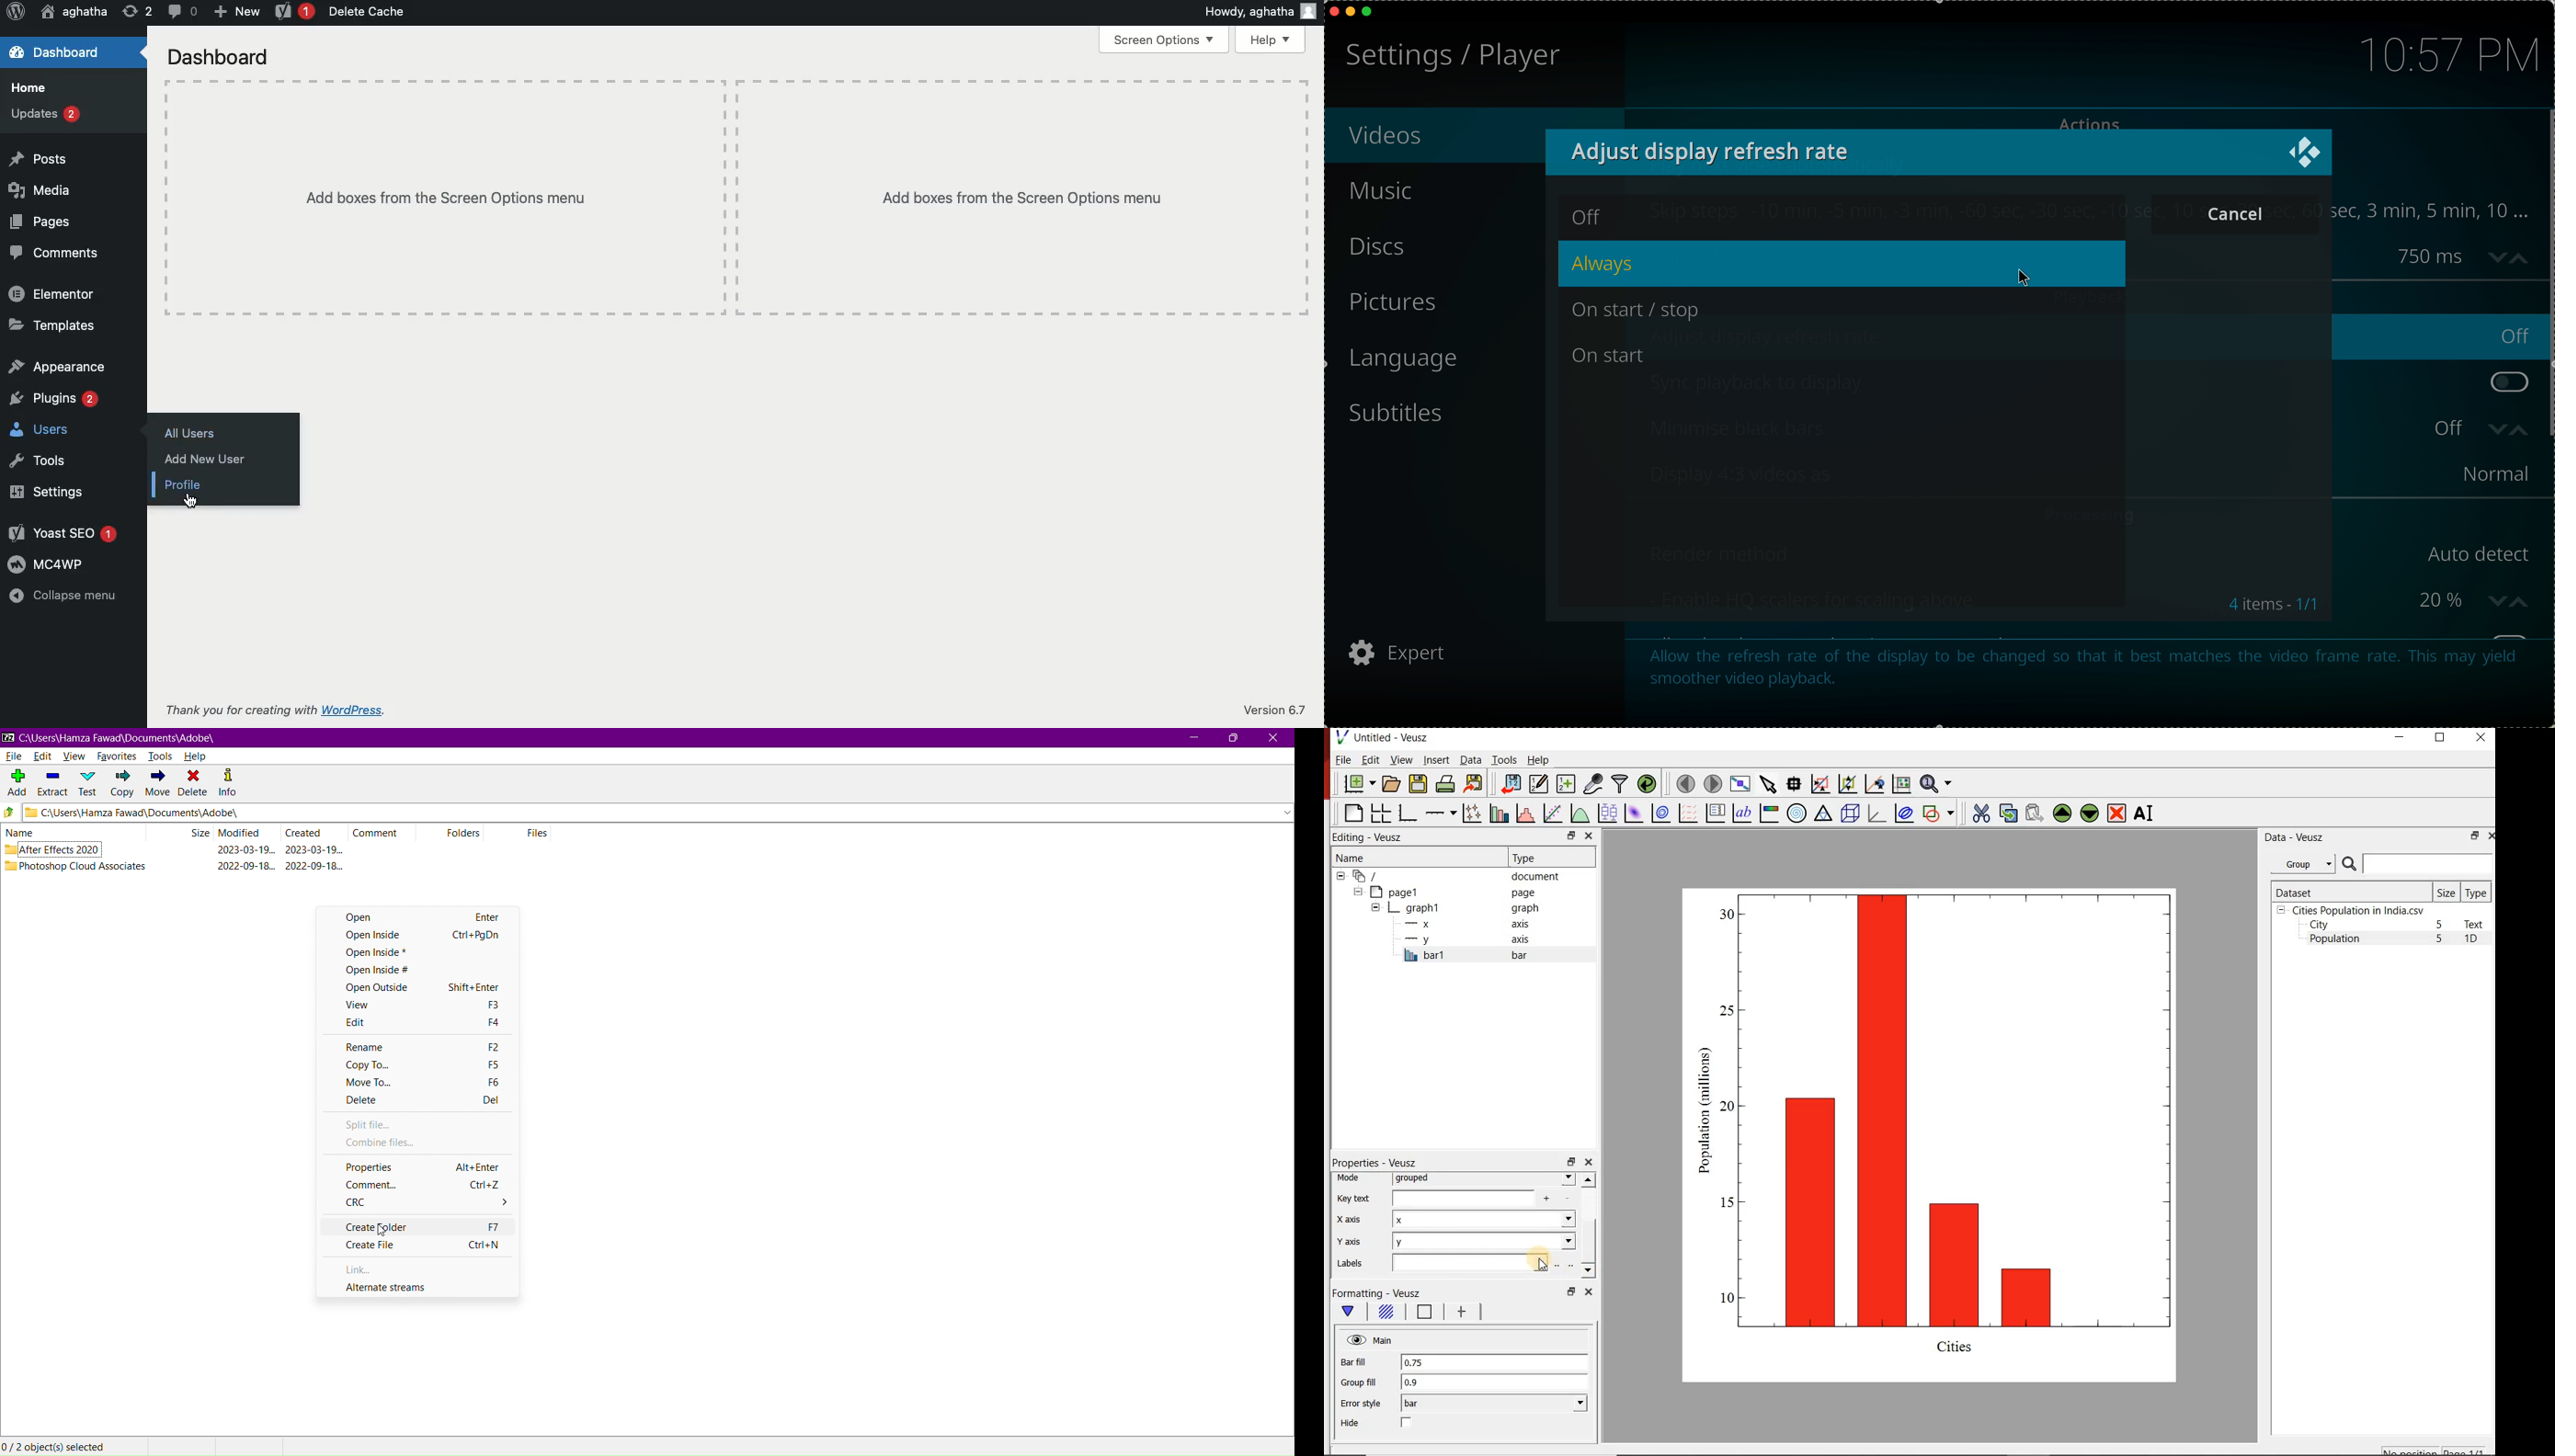  I want to click on Scroll bar, so click(2548, 277).